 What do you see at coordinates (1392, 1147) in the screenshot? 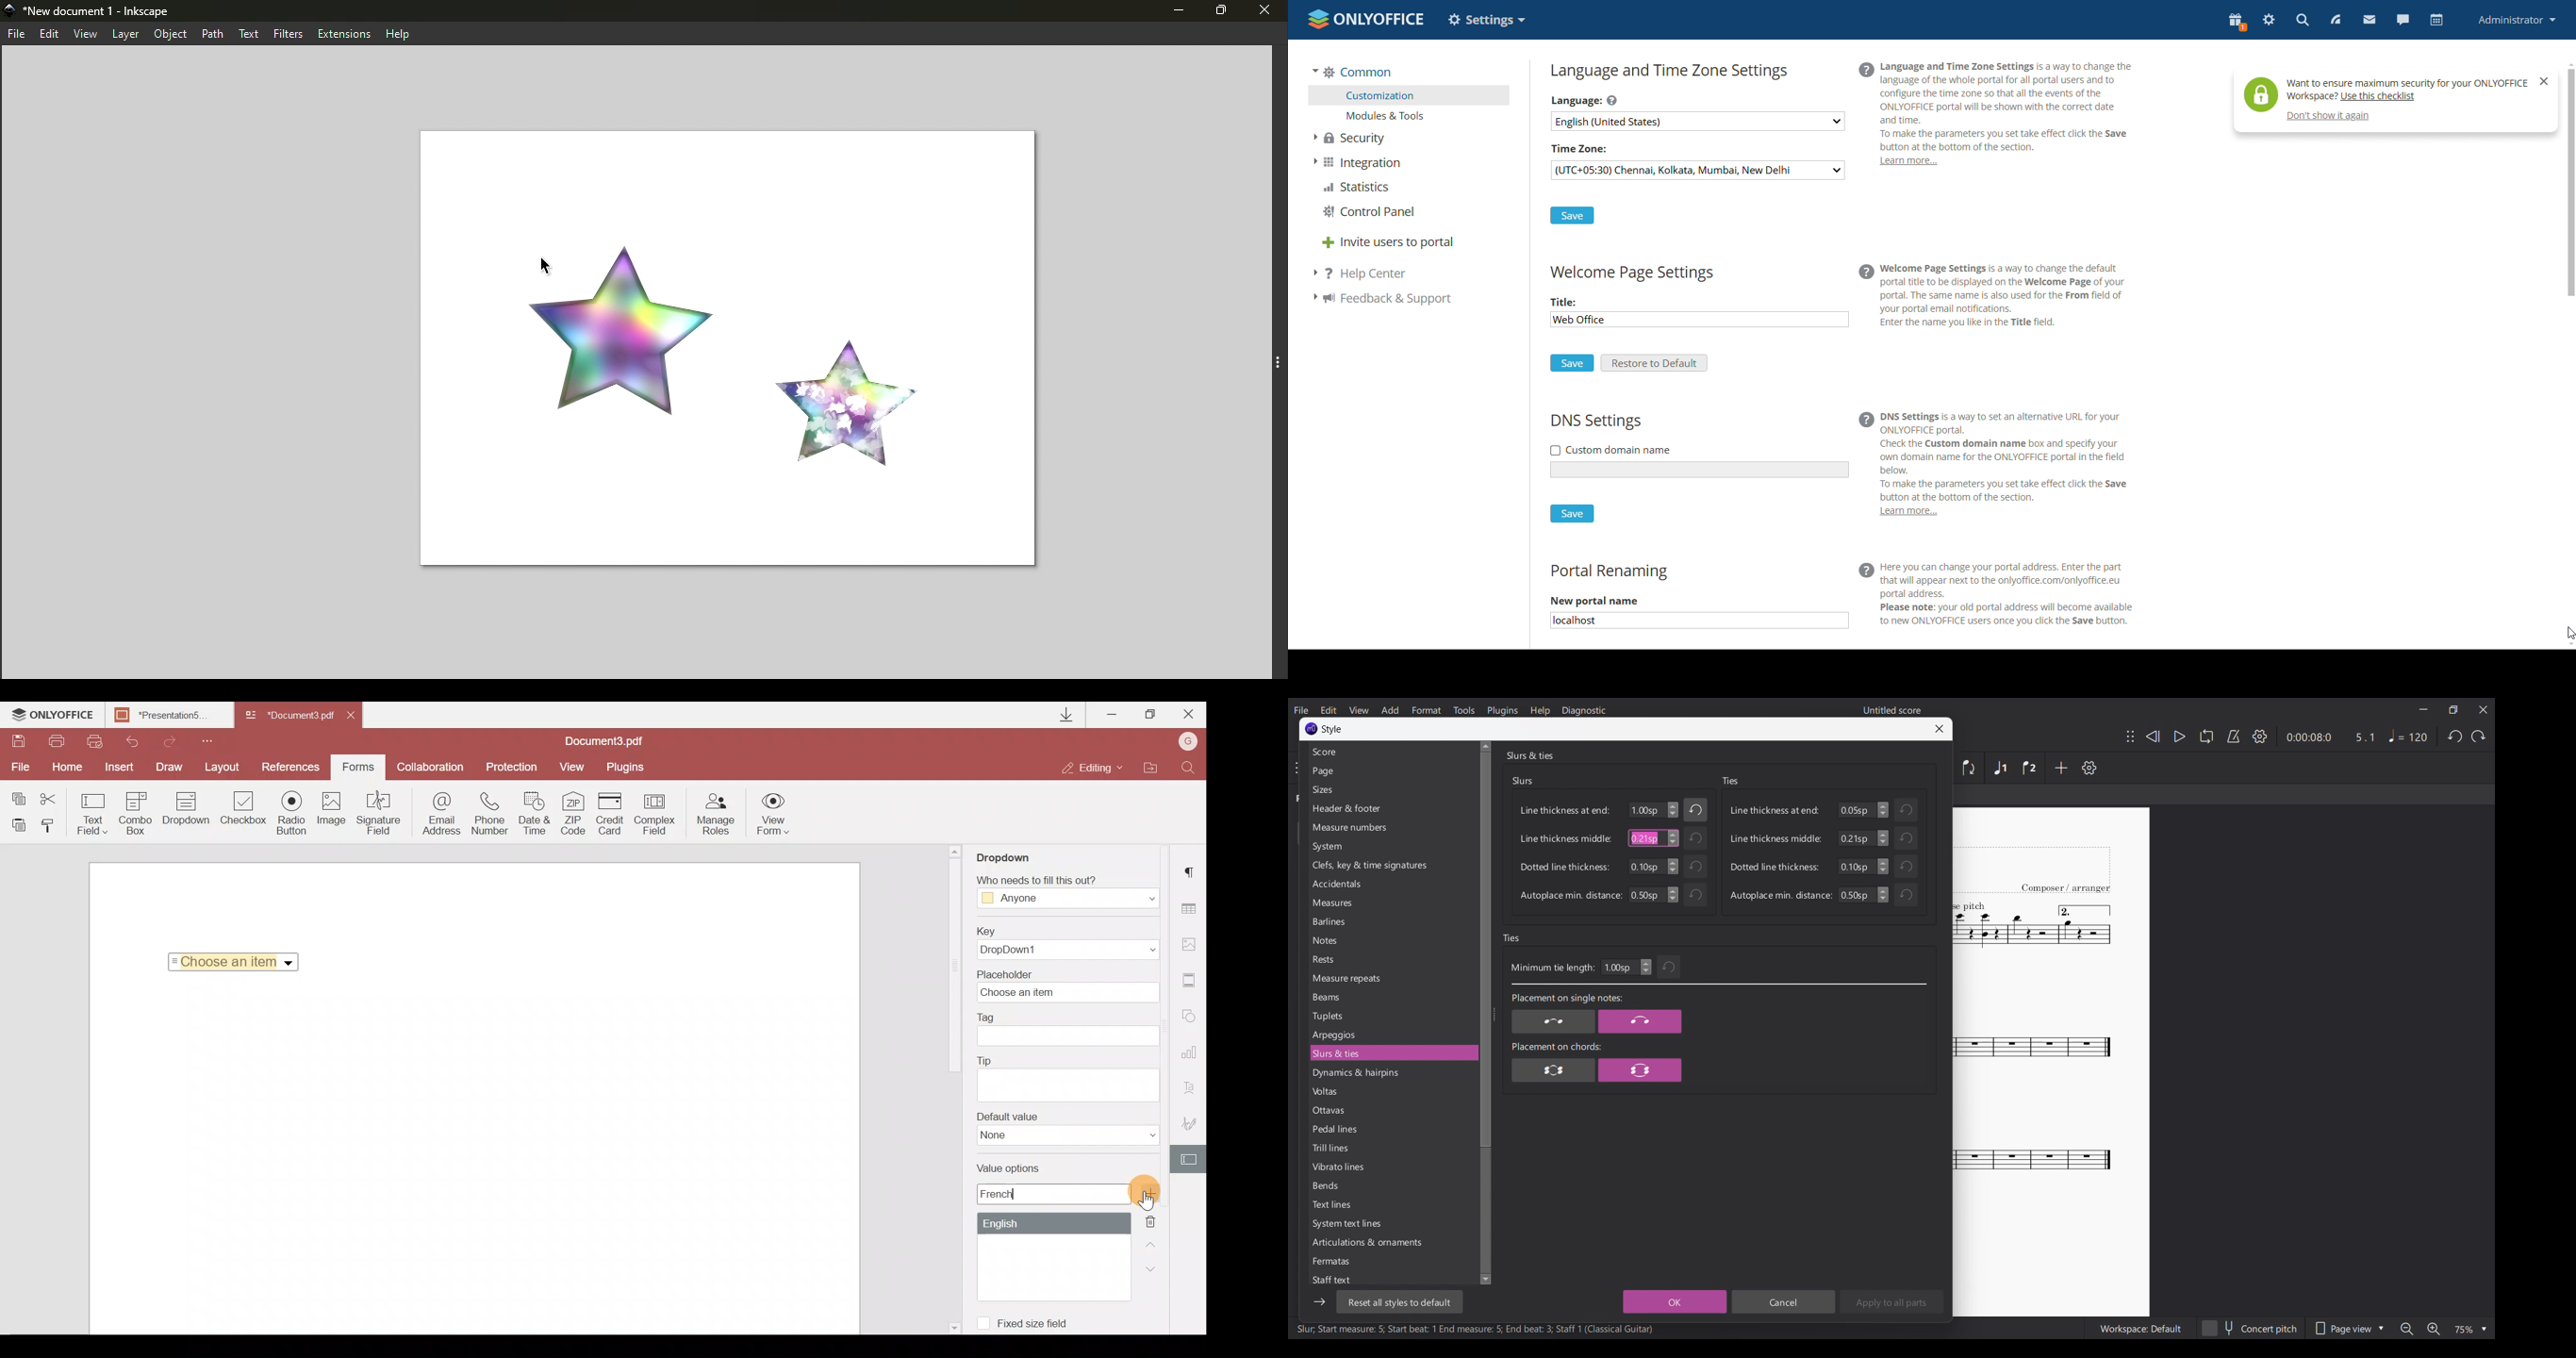
I see `Trill lines` at bounding box center [1392, 1147].